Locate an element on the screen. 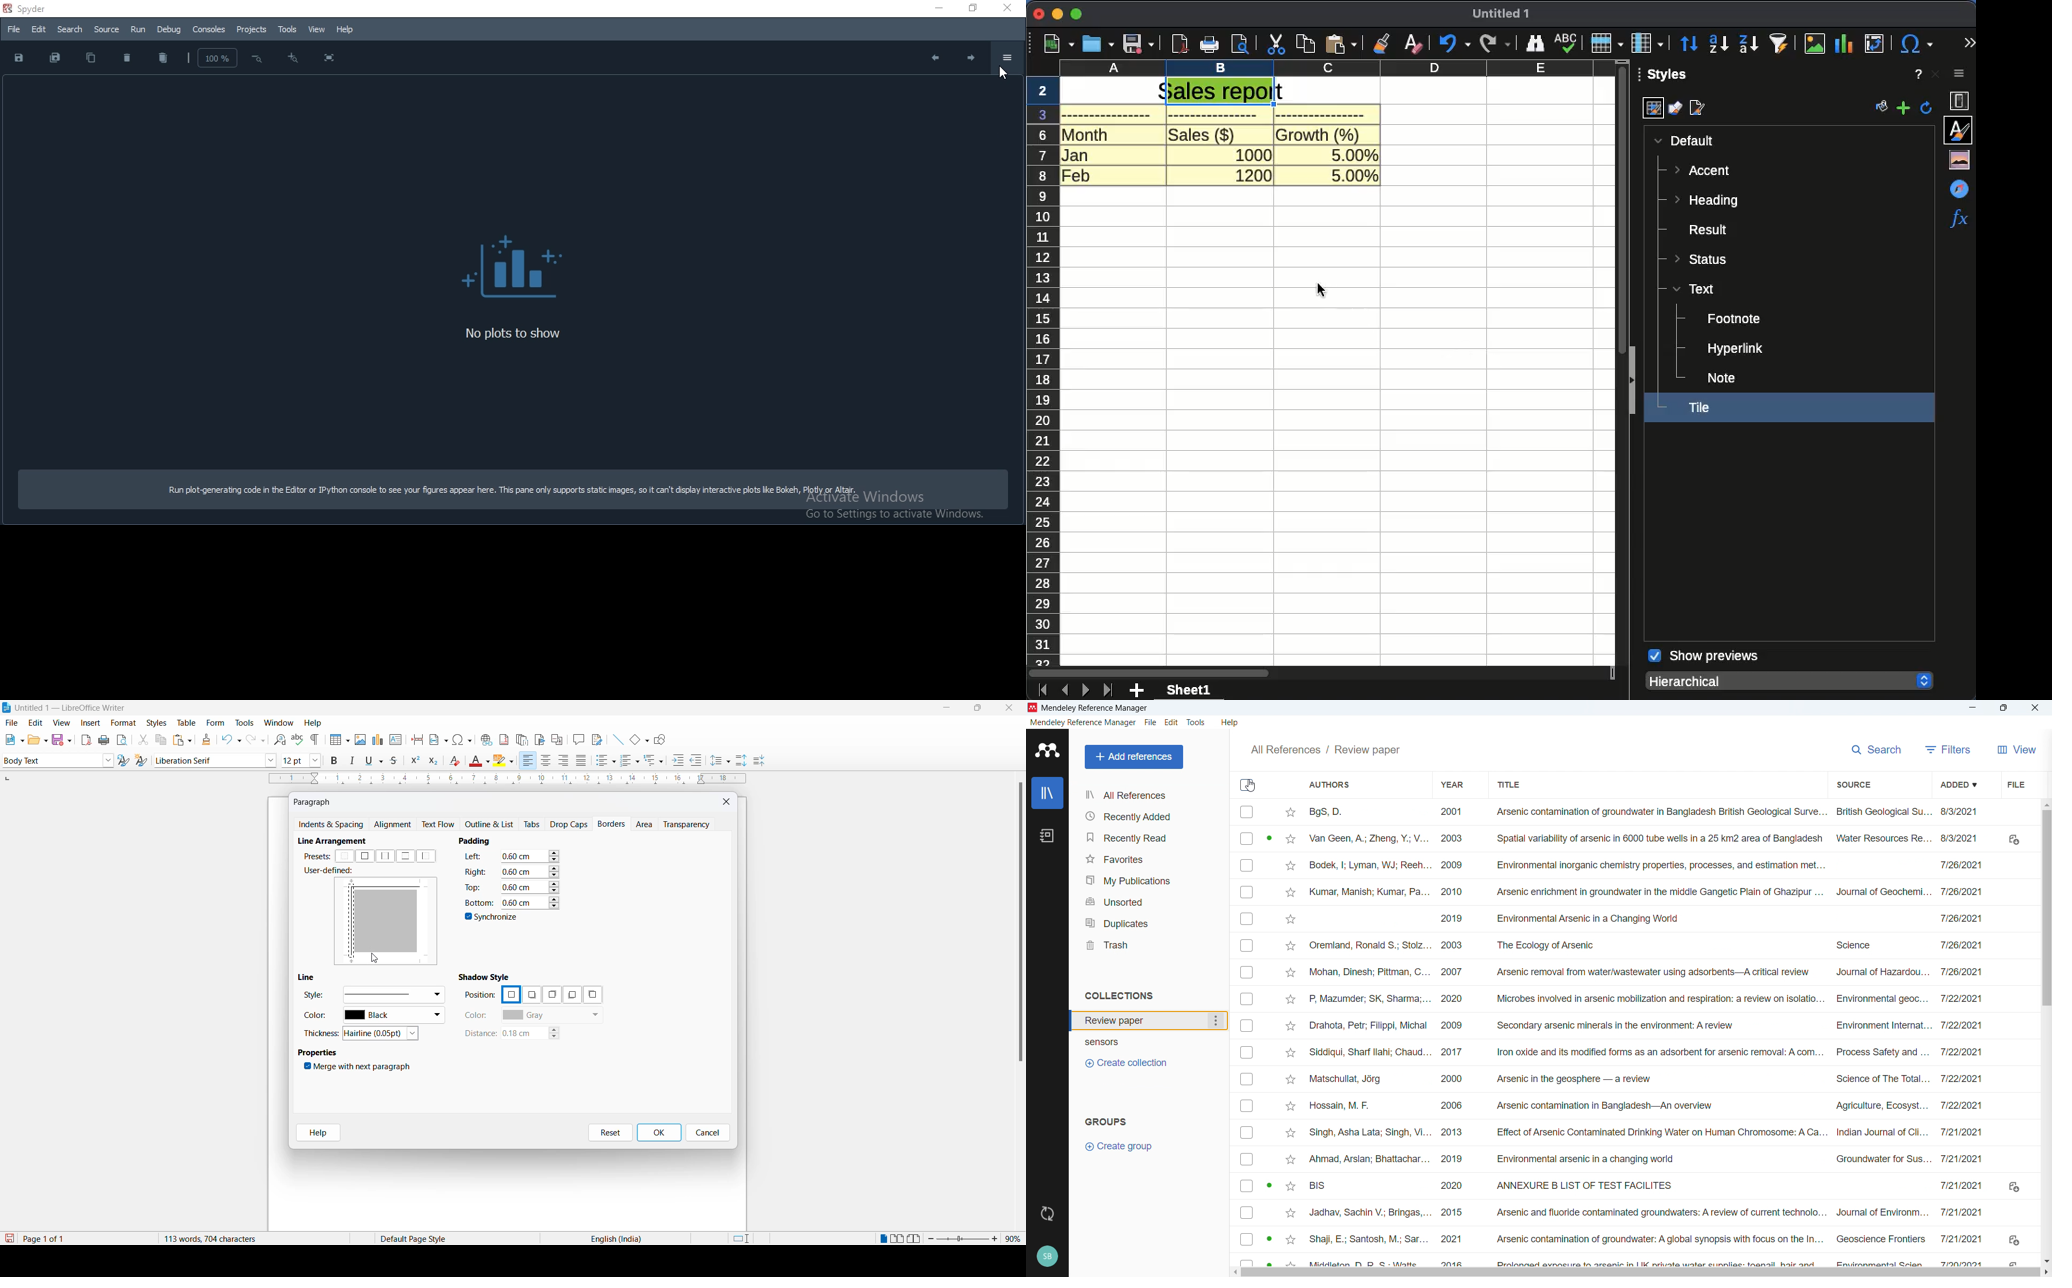 The image size is (2072, 1288). minimize is located at coordinates (1057, 15).